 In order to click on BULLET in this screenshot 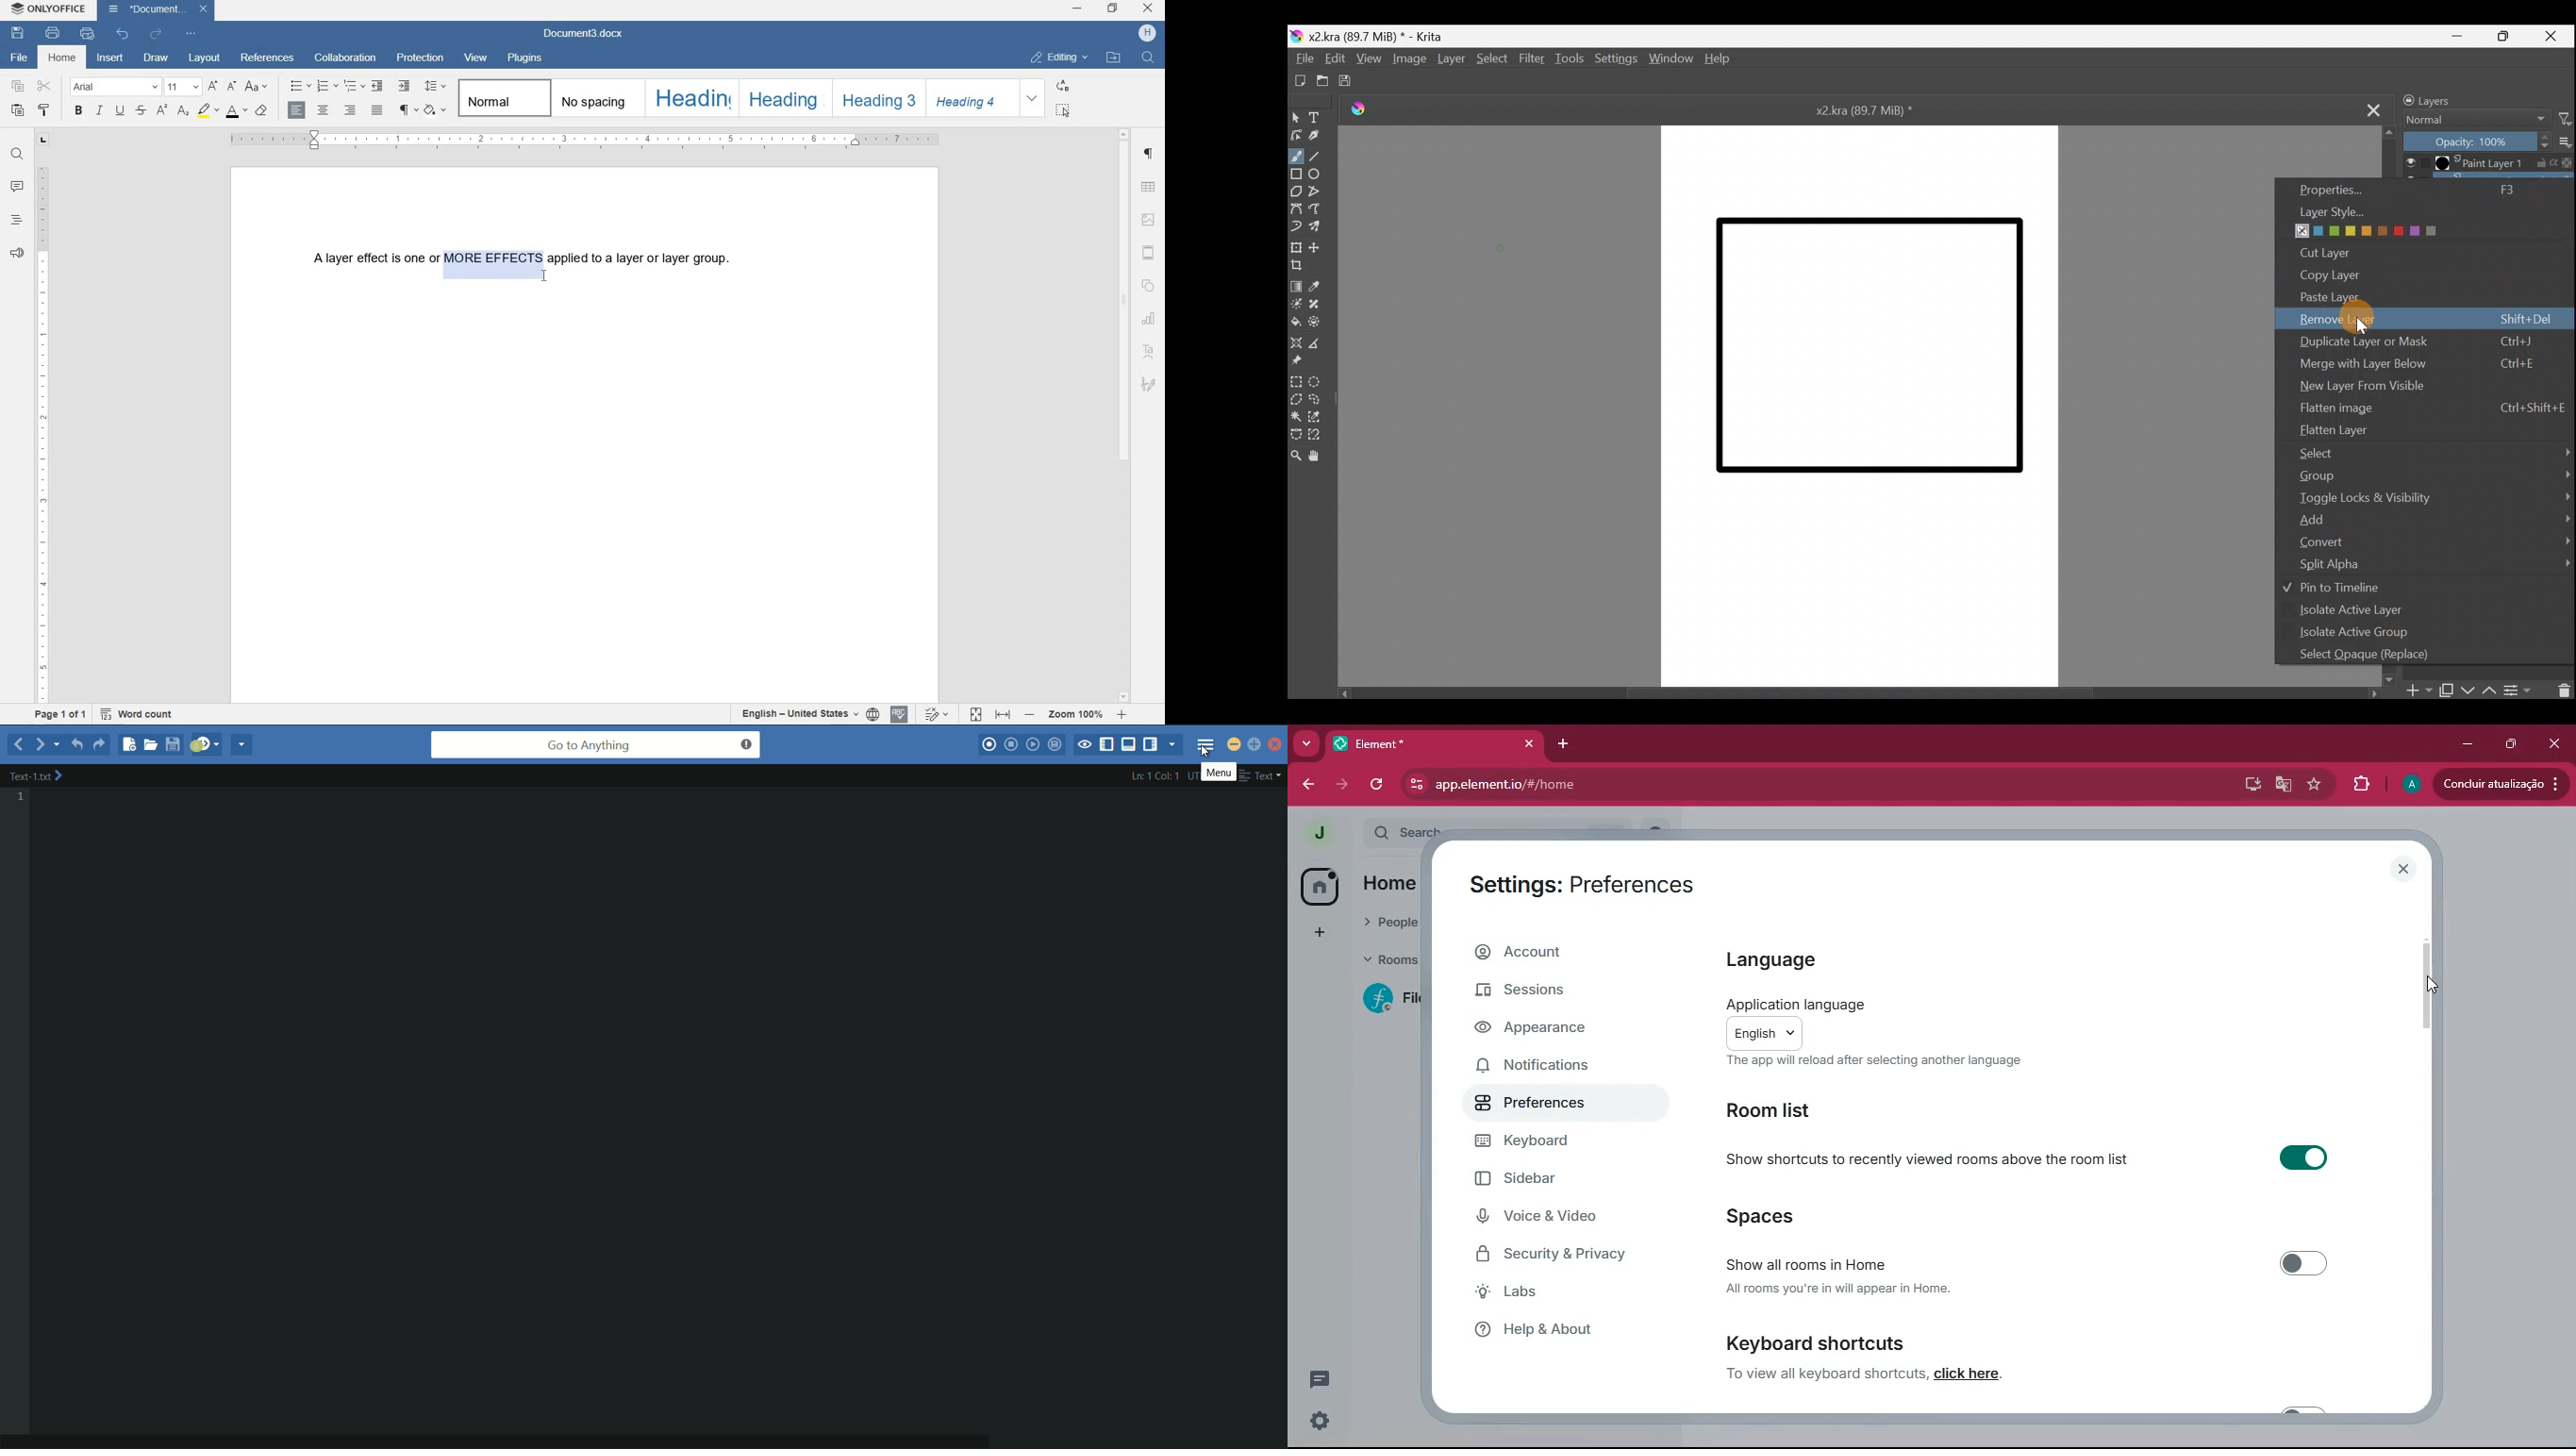, I will do `click(300, 87)`.